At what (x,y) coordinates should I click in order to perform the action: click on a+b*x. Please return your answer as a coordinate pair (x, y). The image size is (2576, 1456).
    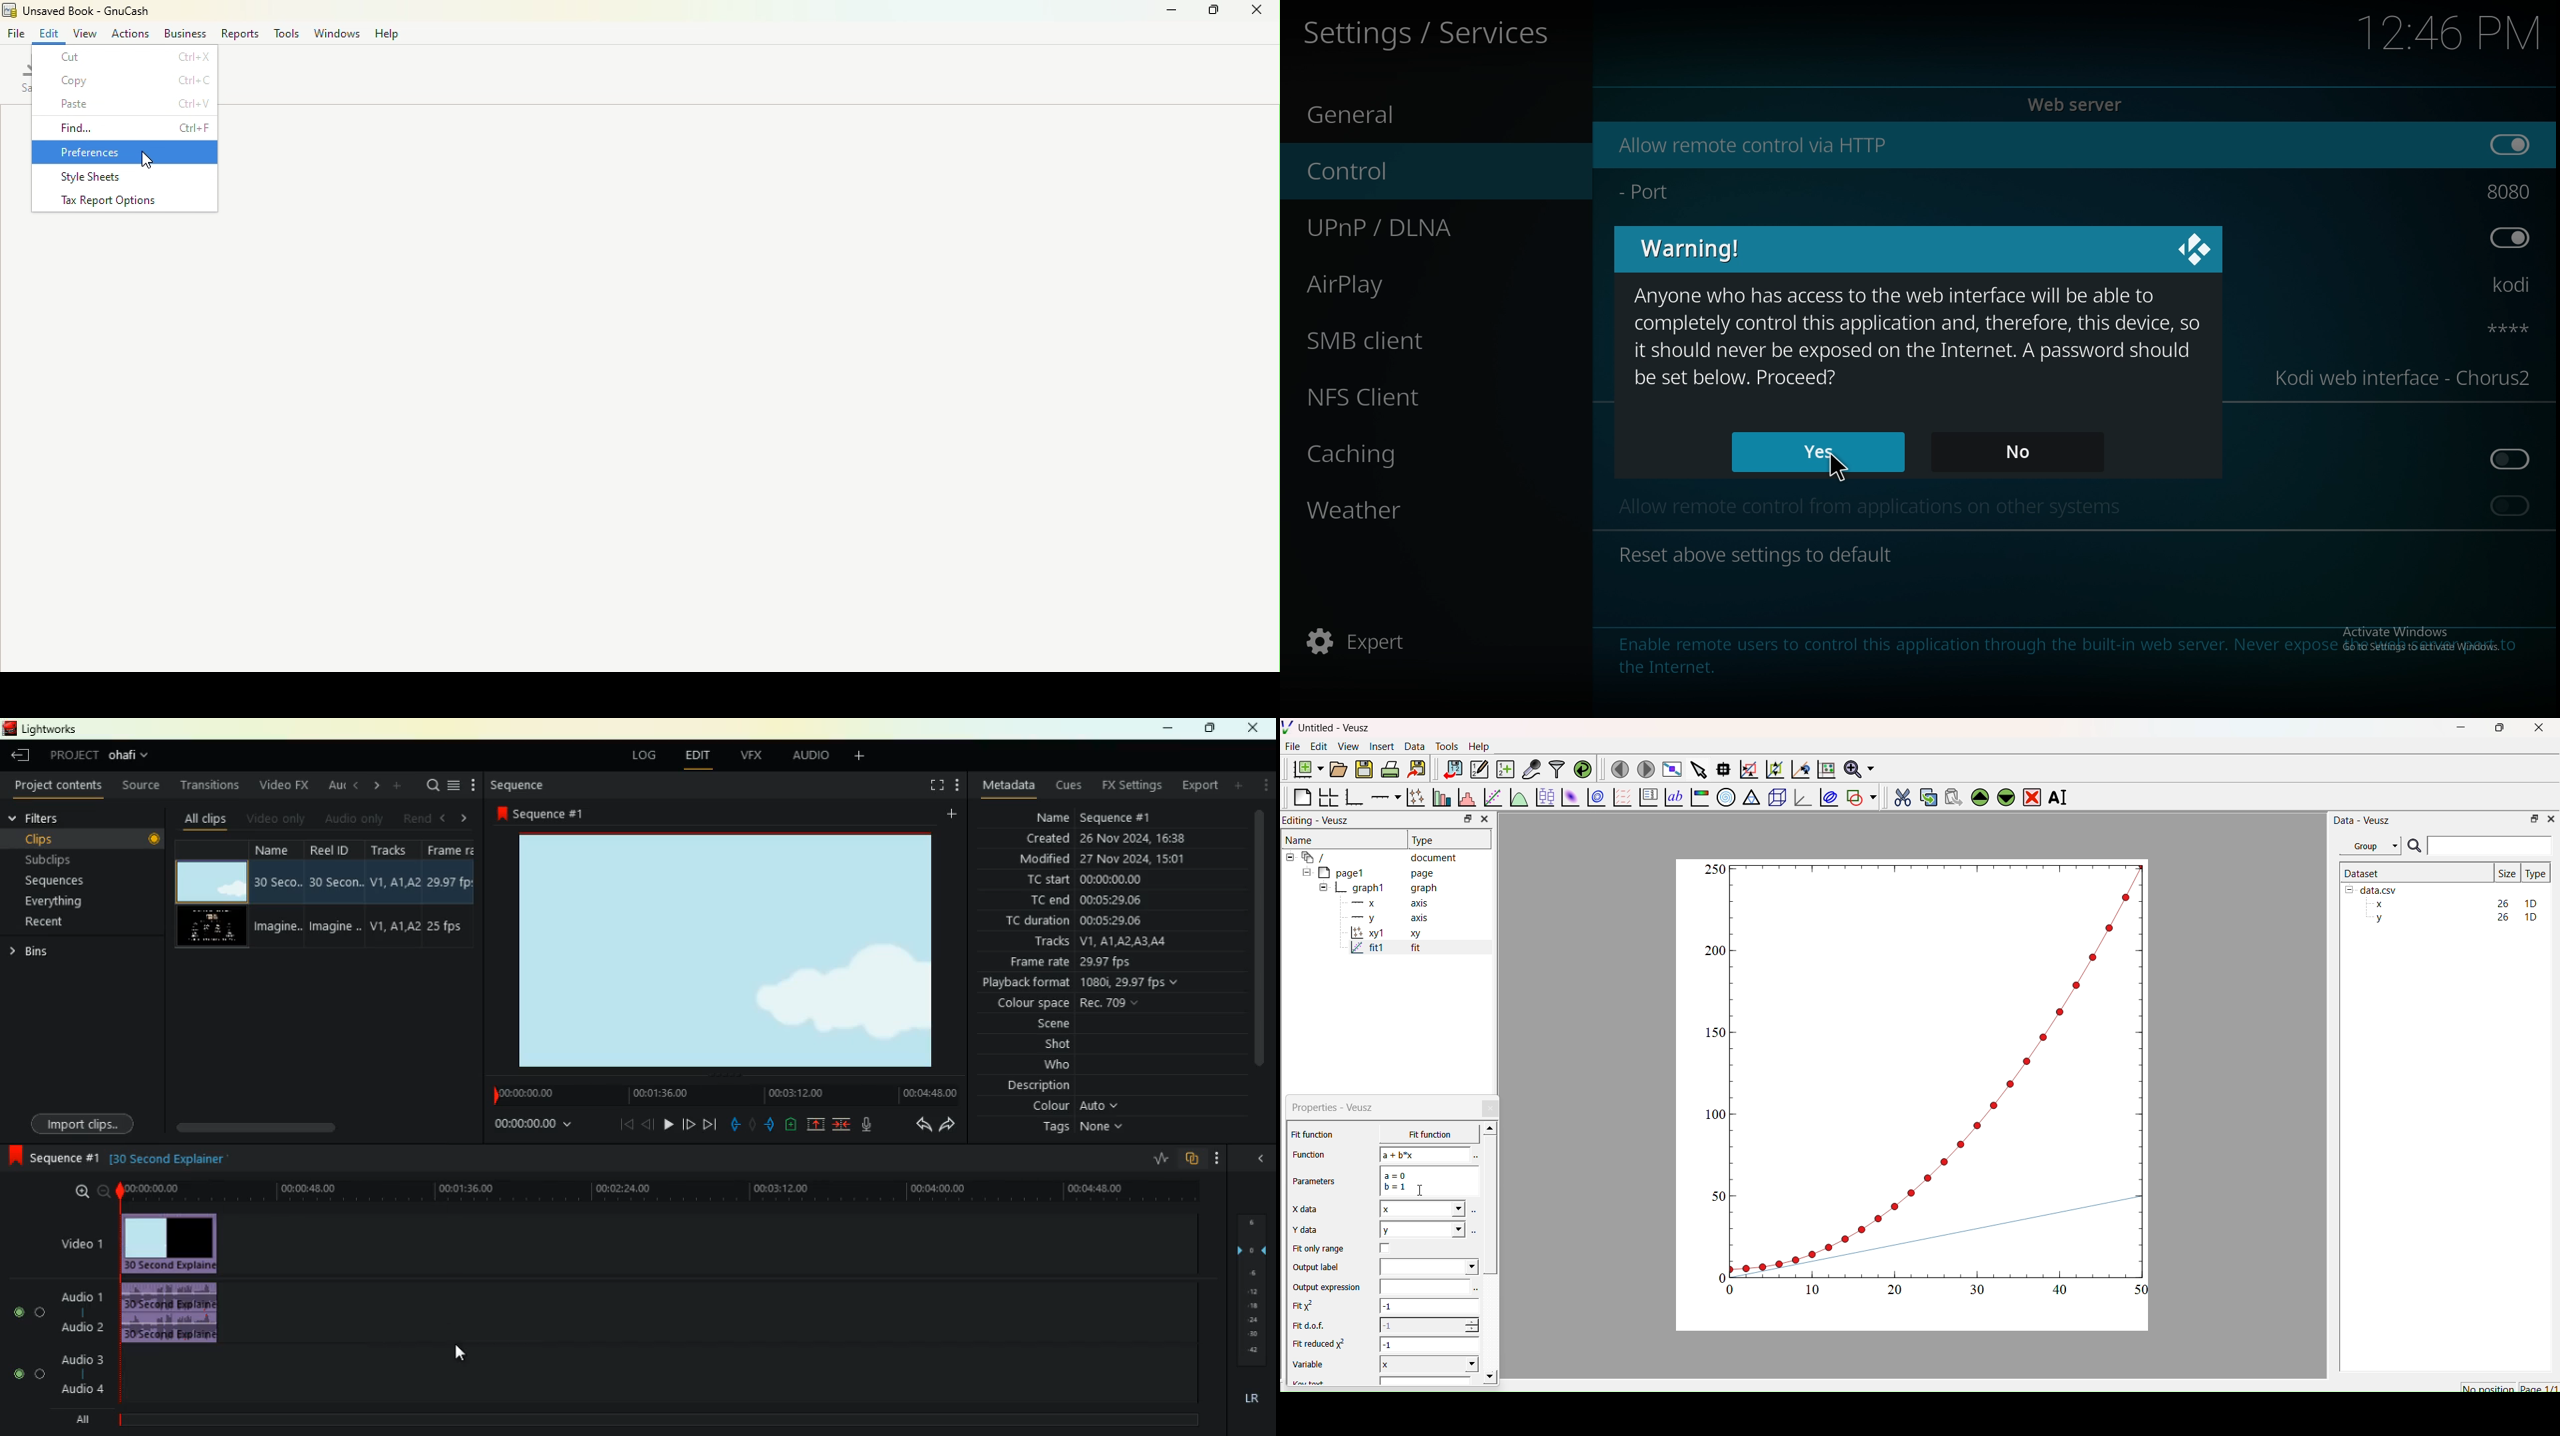
    Looking at the image, I should click on (1425, 1155).